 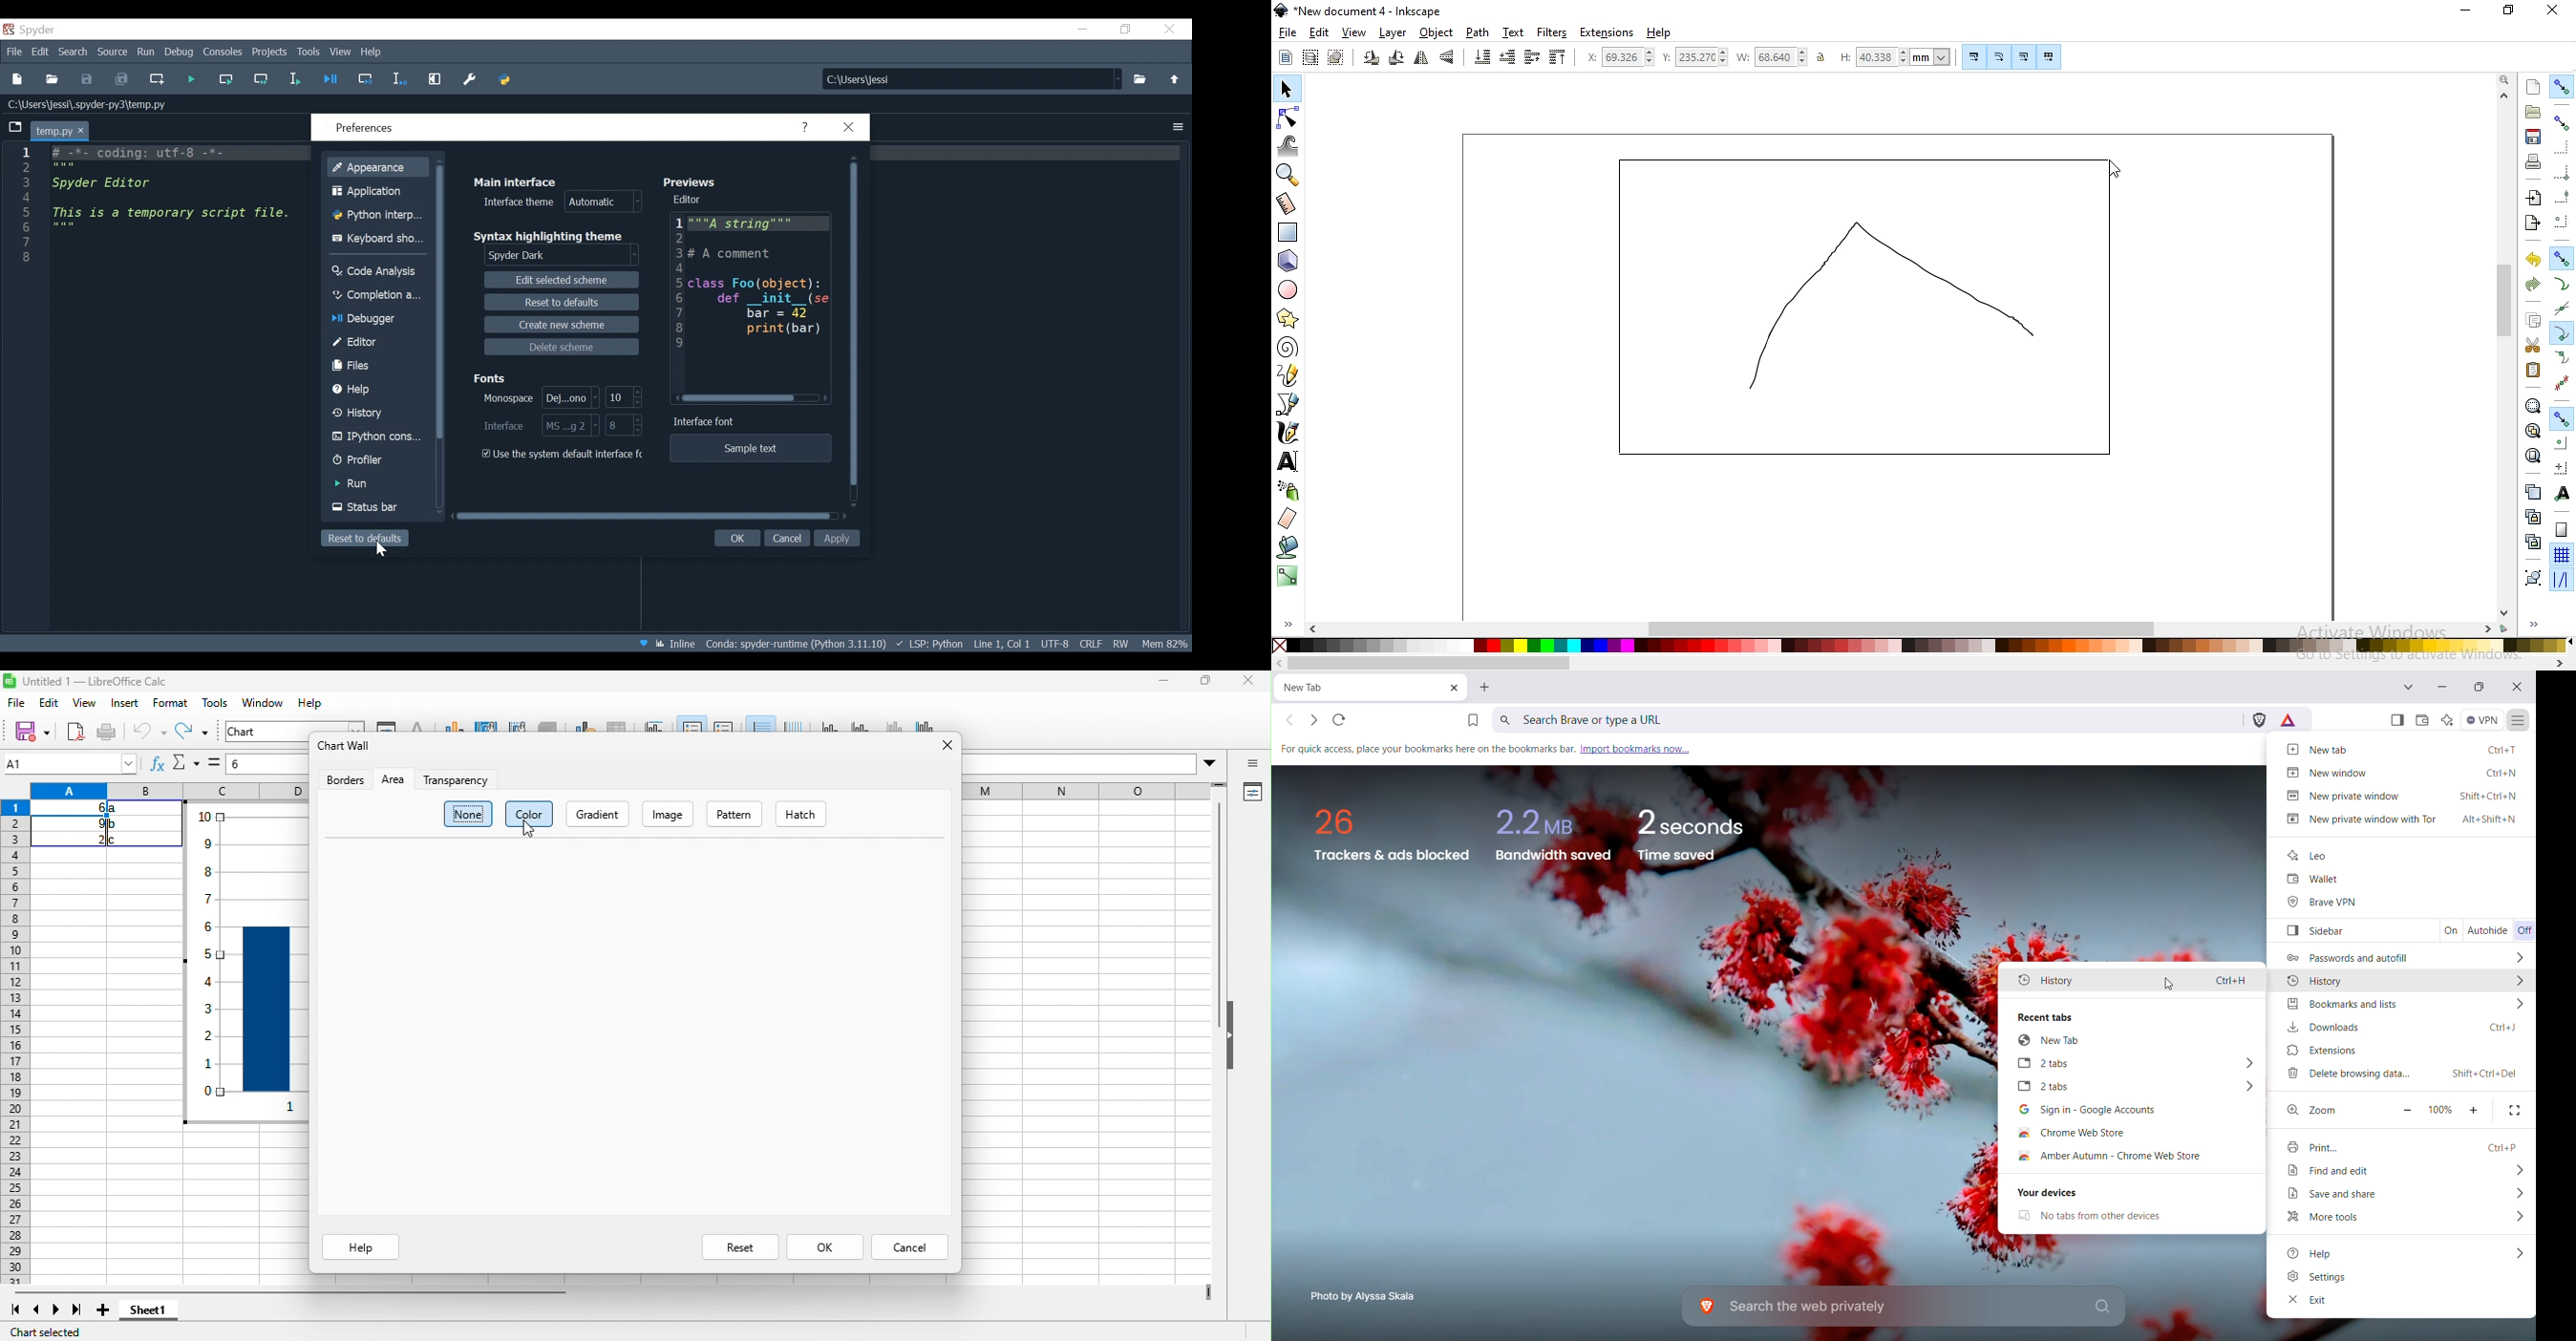 I want to click on snap cusp nodes incl rectangles corners, so click(x=2561, y=333).